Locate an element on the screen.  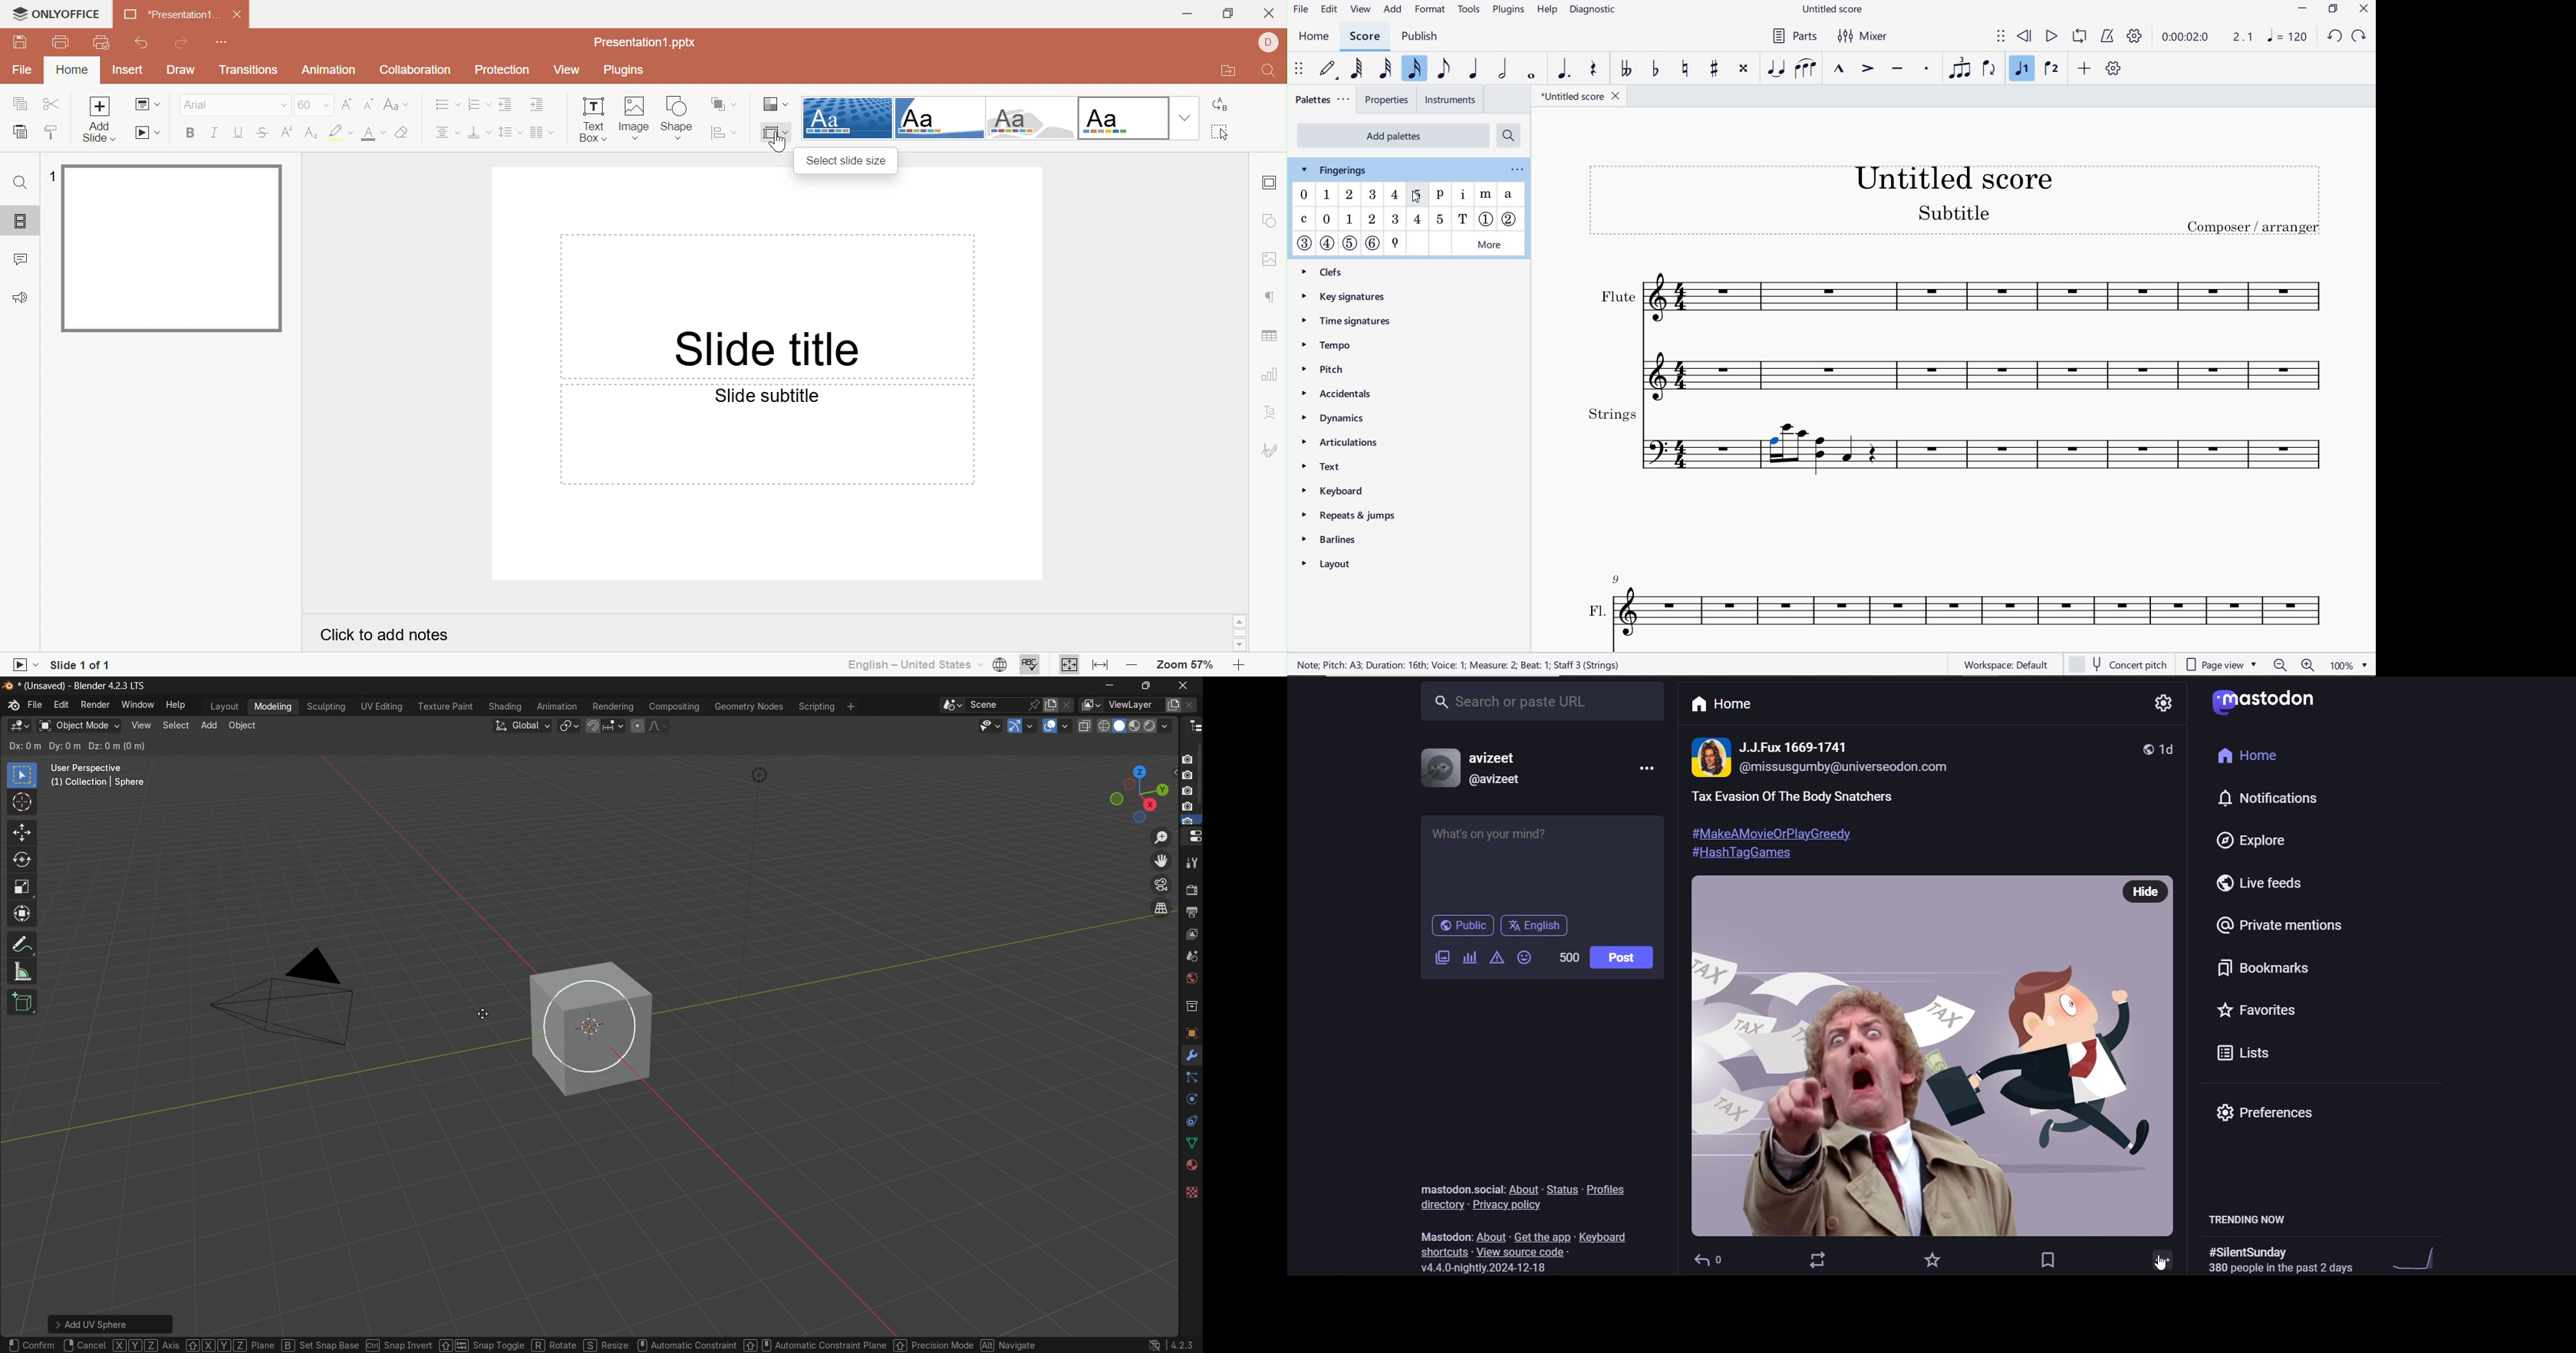
emoji is located at coordinates (1524, 958).